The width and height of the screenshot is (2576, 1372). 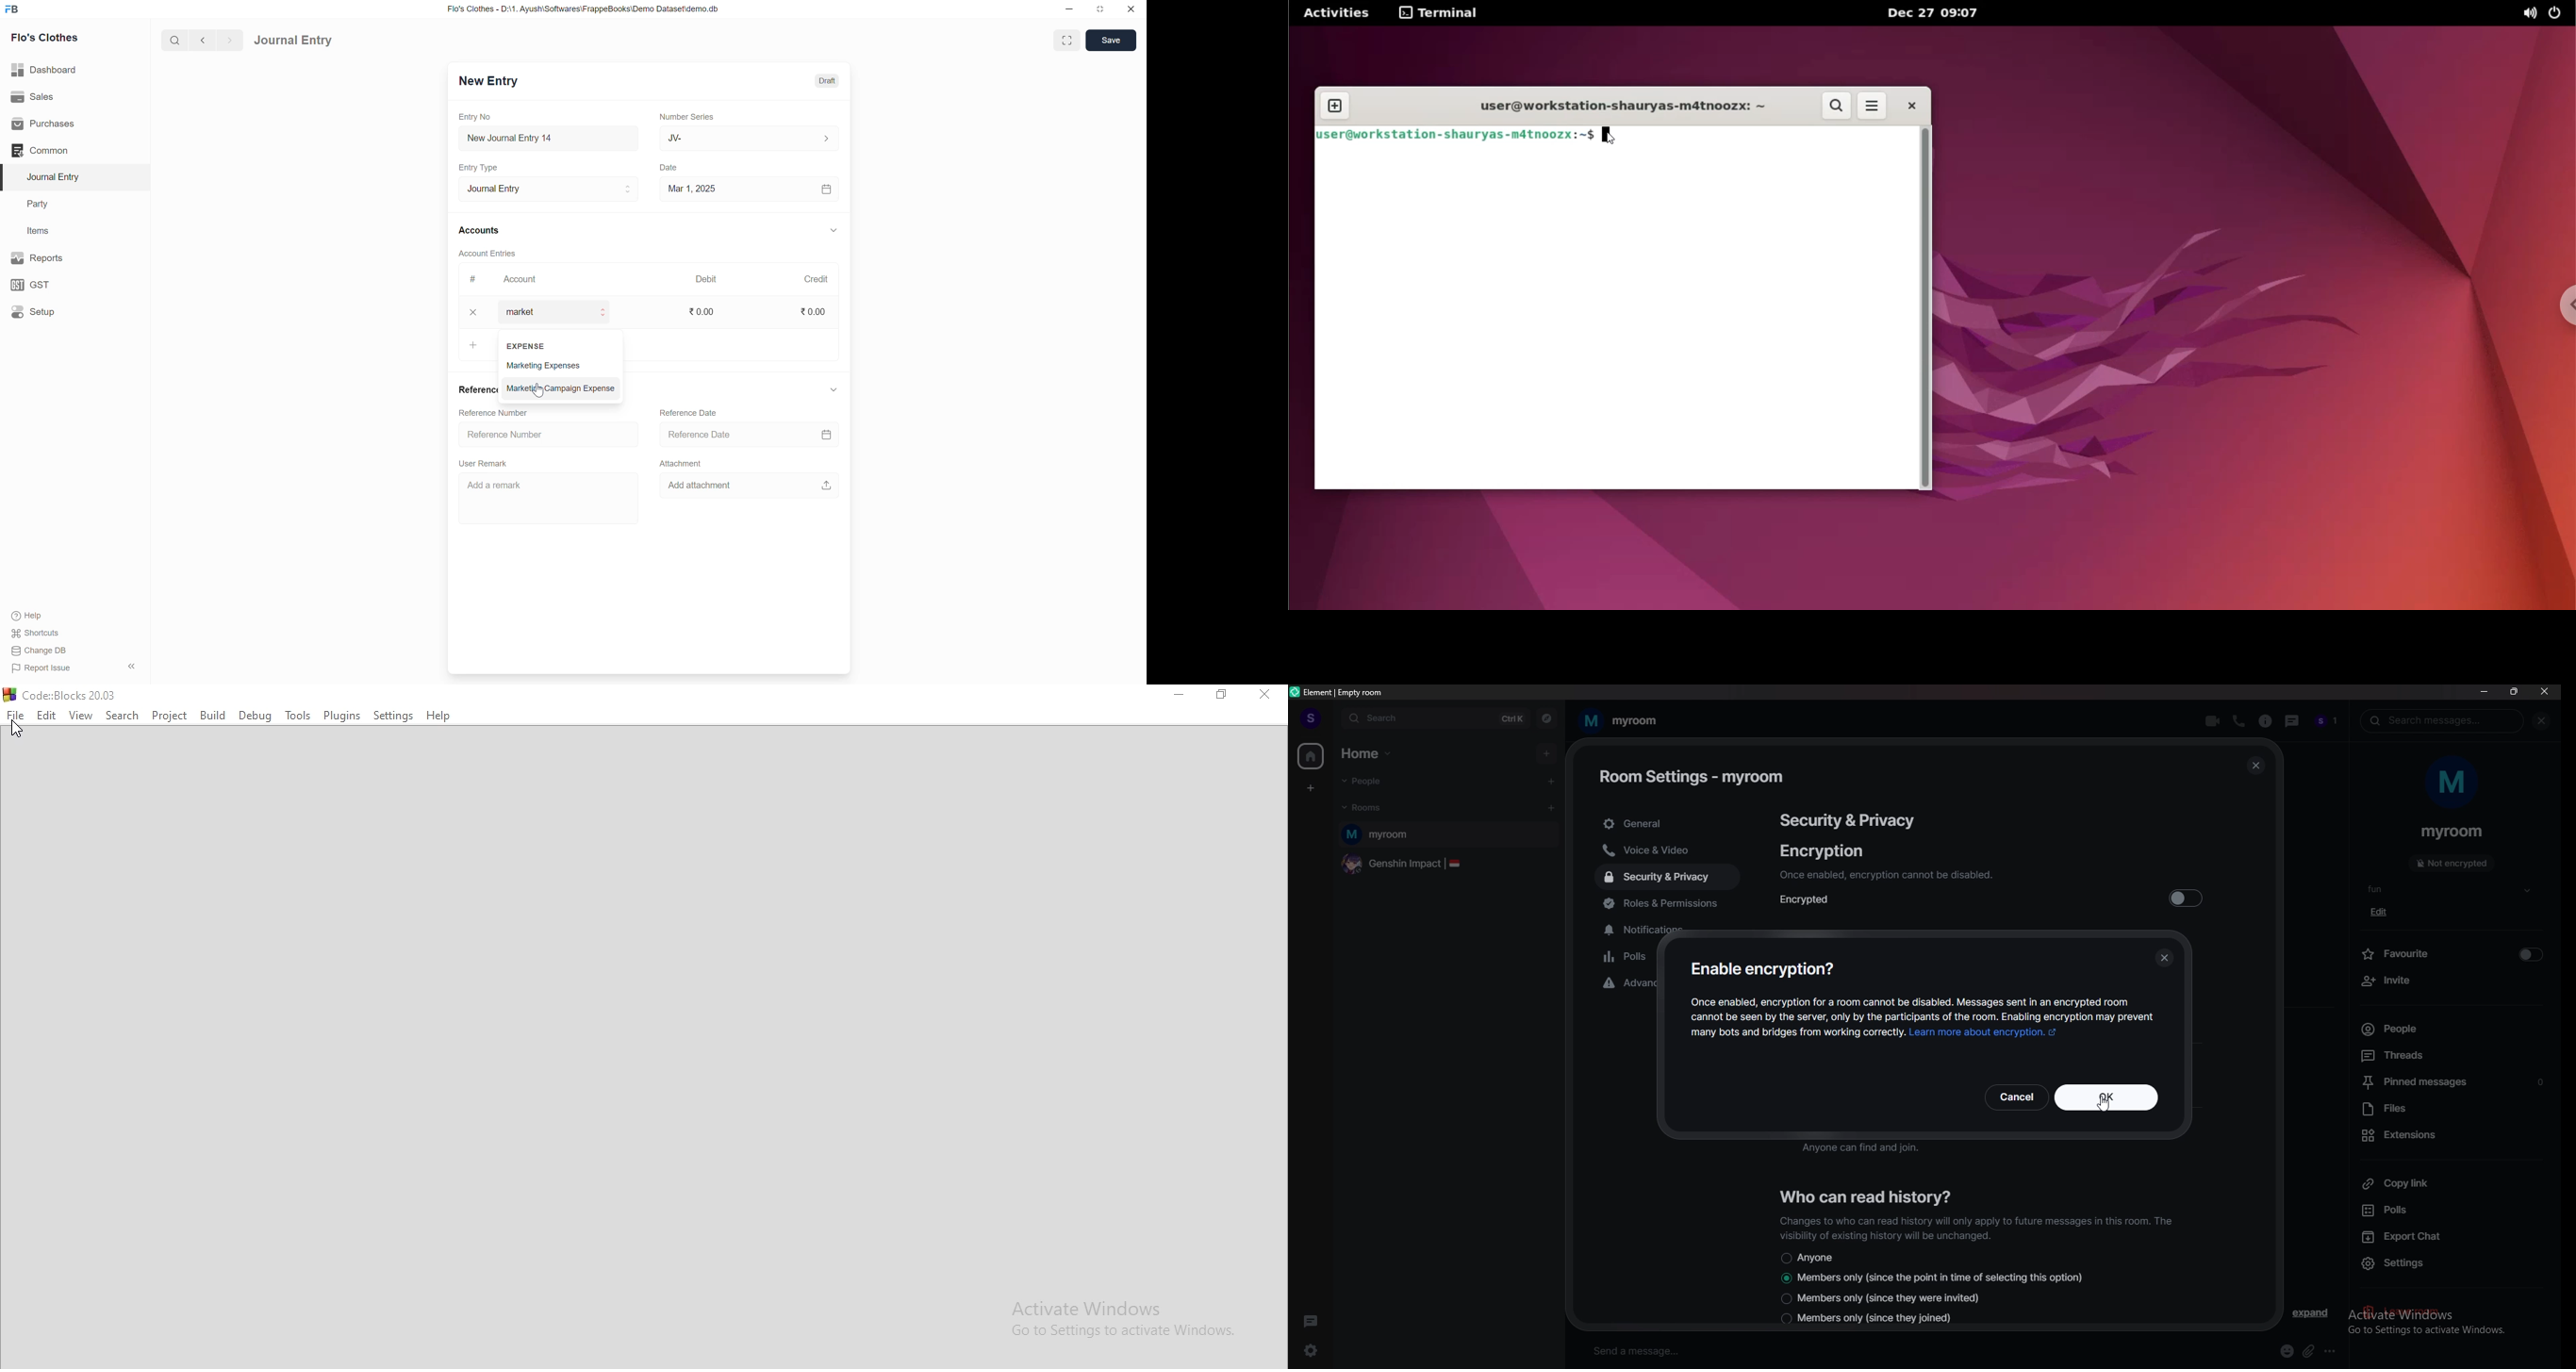 I want to click on anyone, so click(x=1808, y=1258).